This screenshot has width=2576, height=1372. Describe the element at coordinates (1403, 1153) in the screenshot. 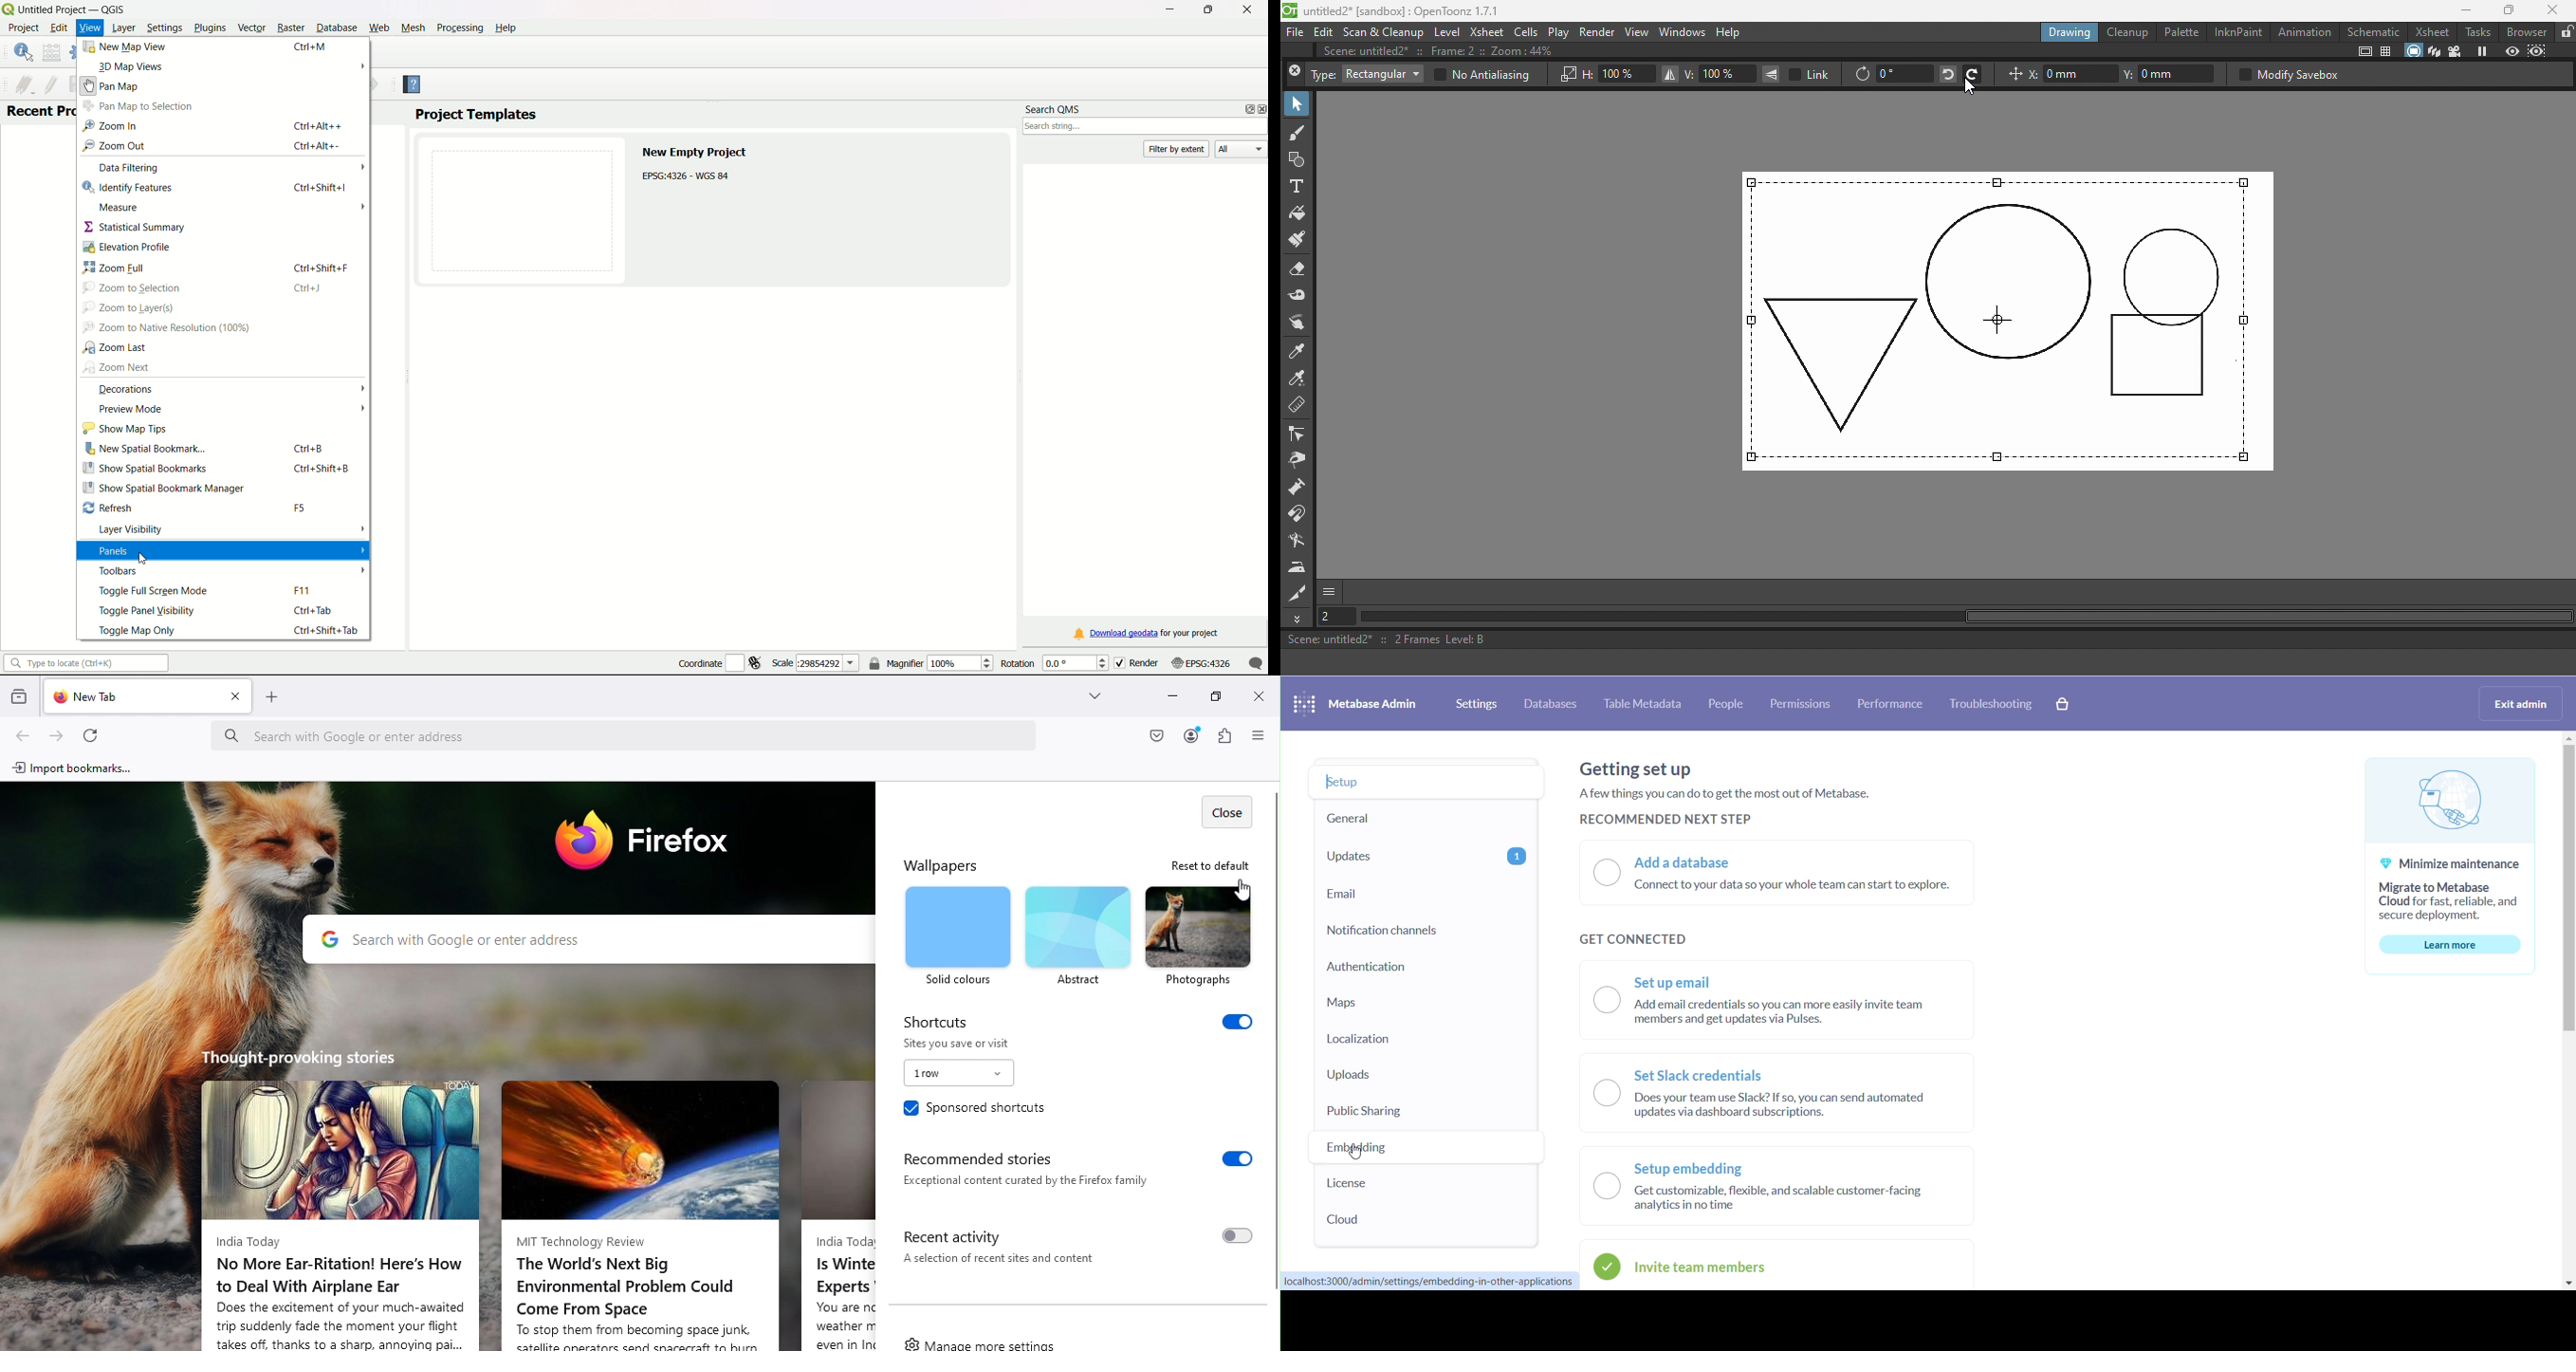

I see `embedding` at that location.